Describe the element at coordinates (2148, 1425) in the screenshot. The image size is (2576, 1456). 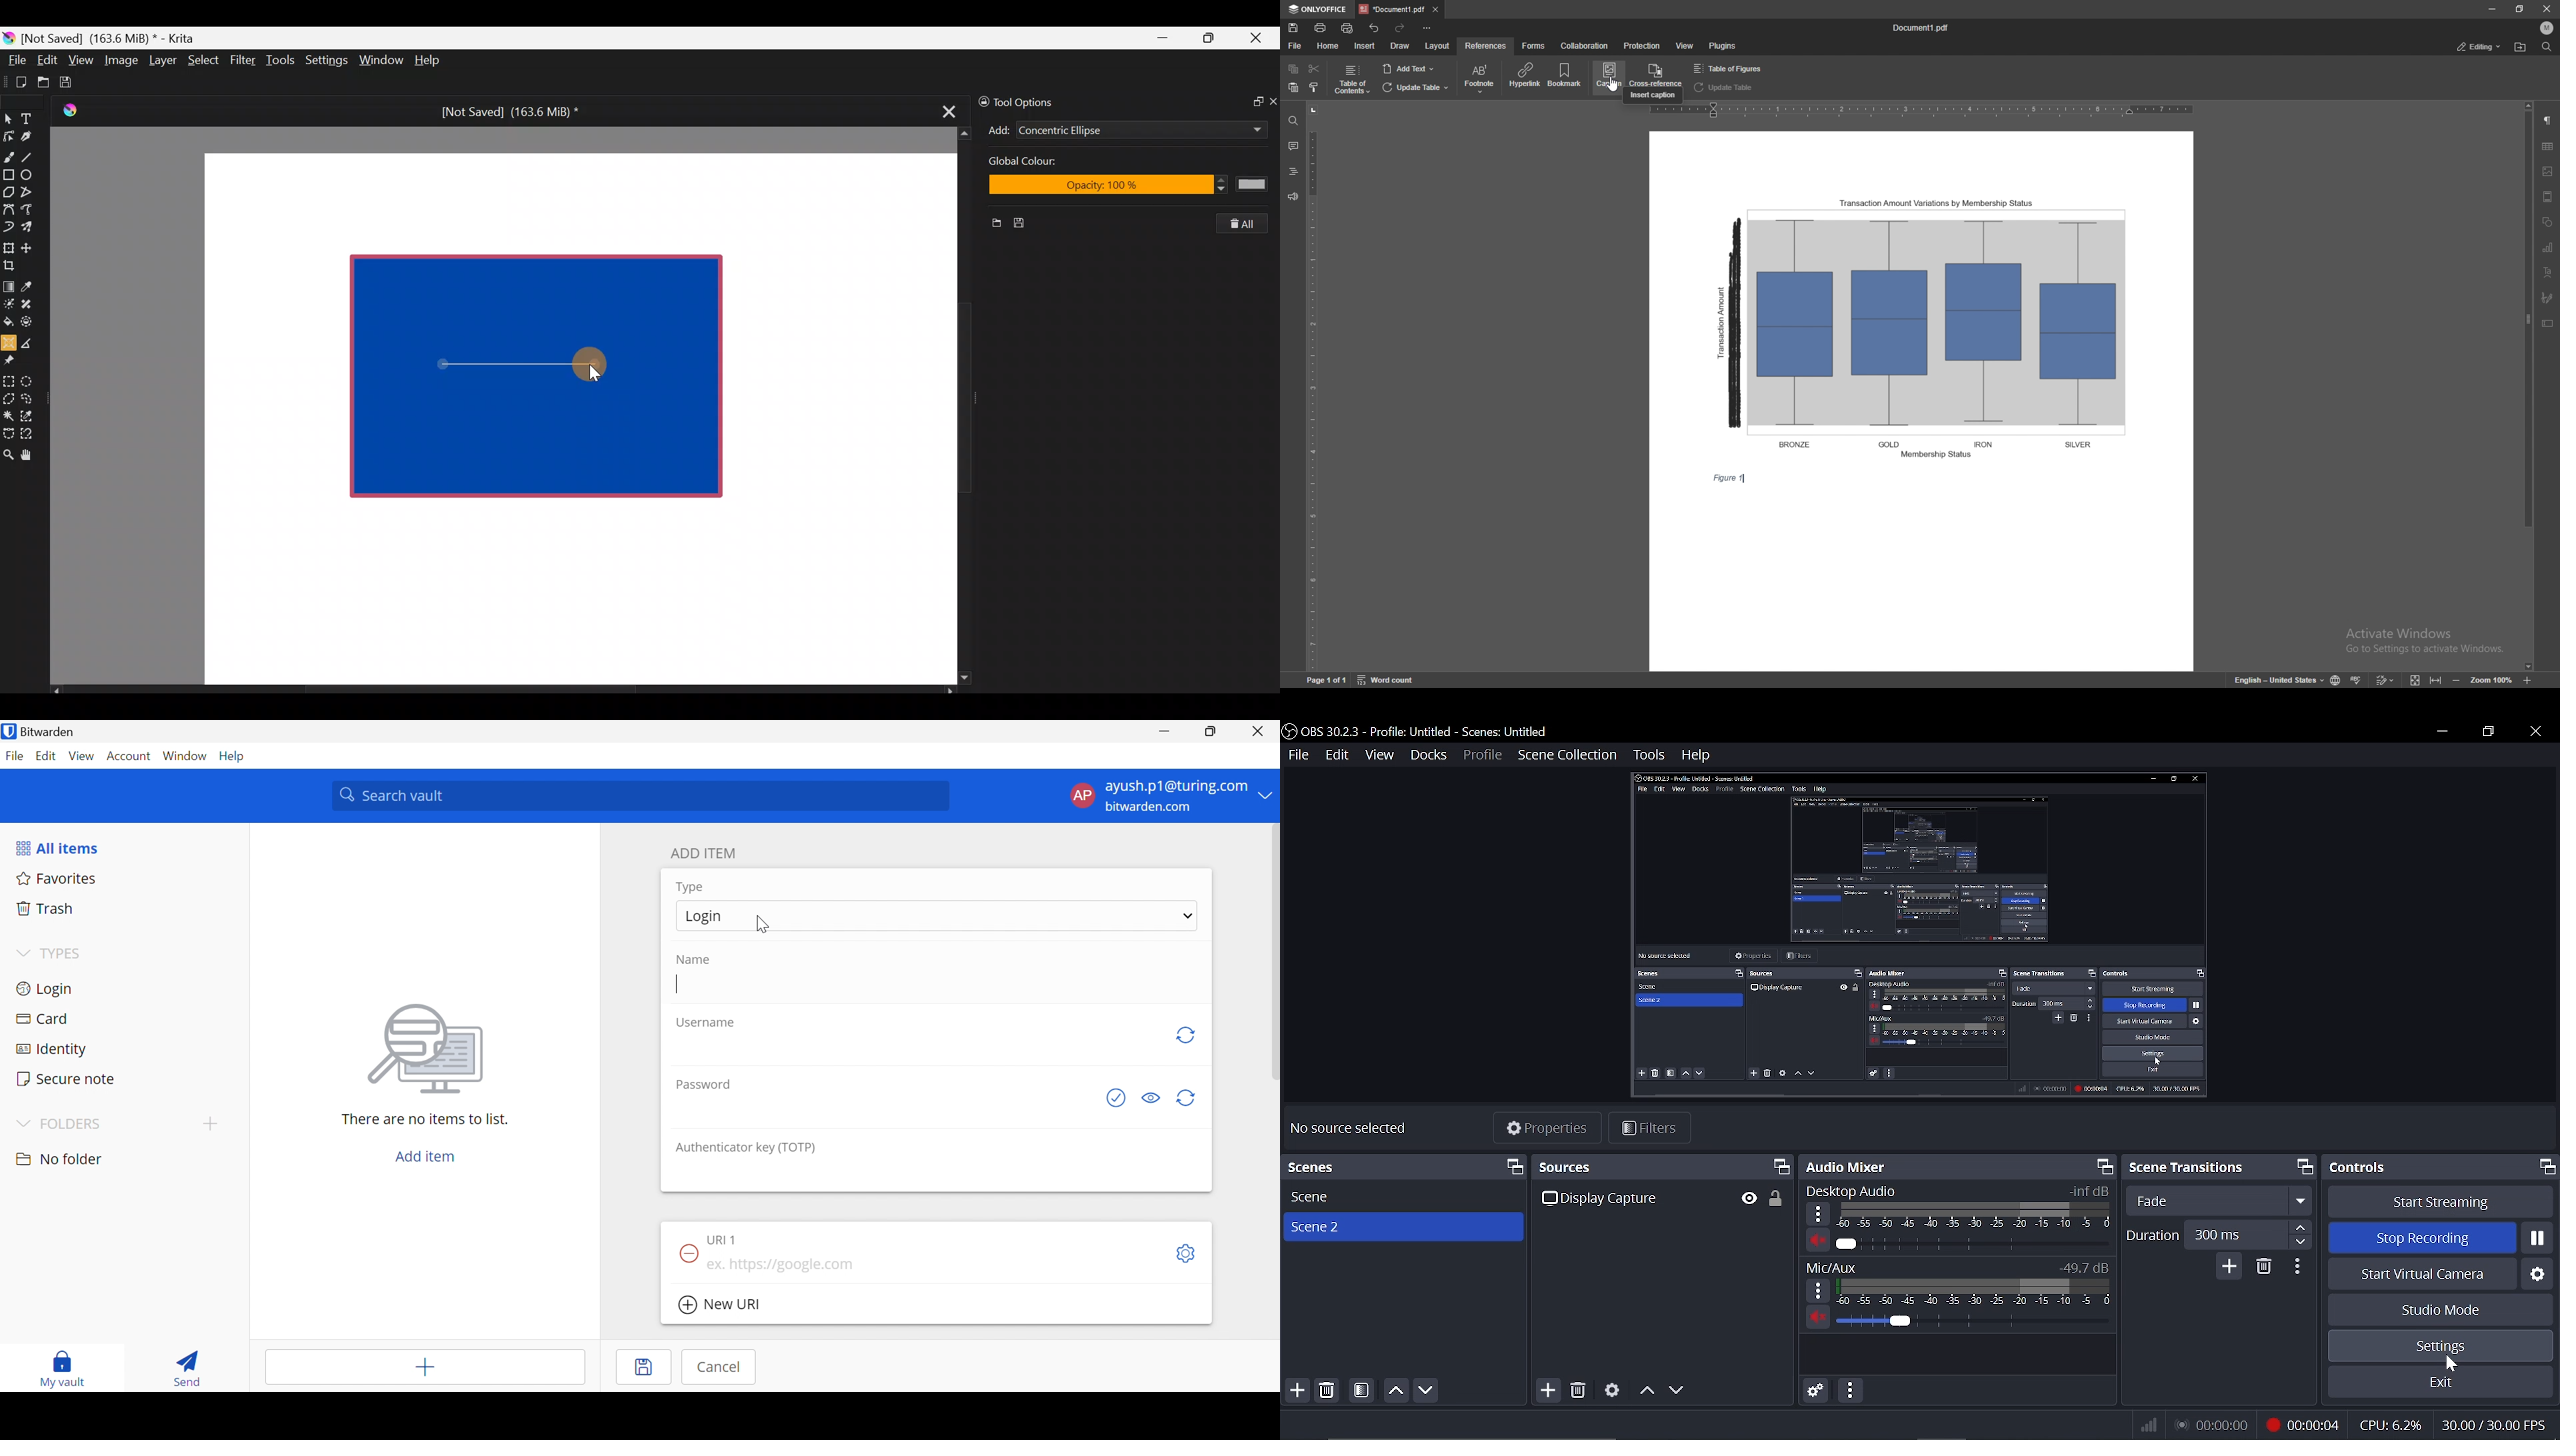
I see `network` at that location.